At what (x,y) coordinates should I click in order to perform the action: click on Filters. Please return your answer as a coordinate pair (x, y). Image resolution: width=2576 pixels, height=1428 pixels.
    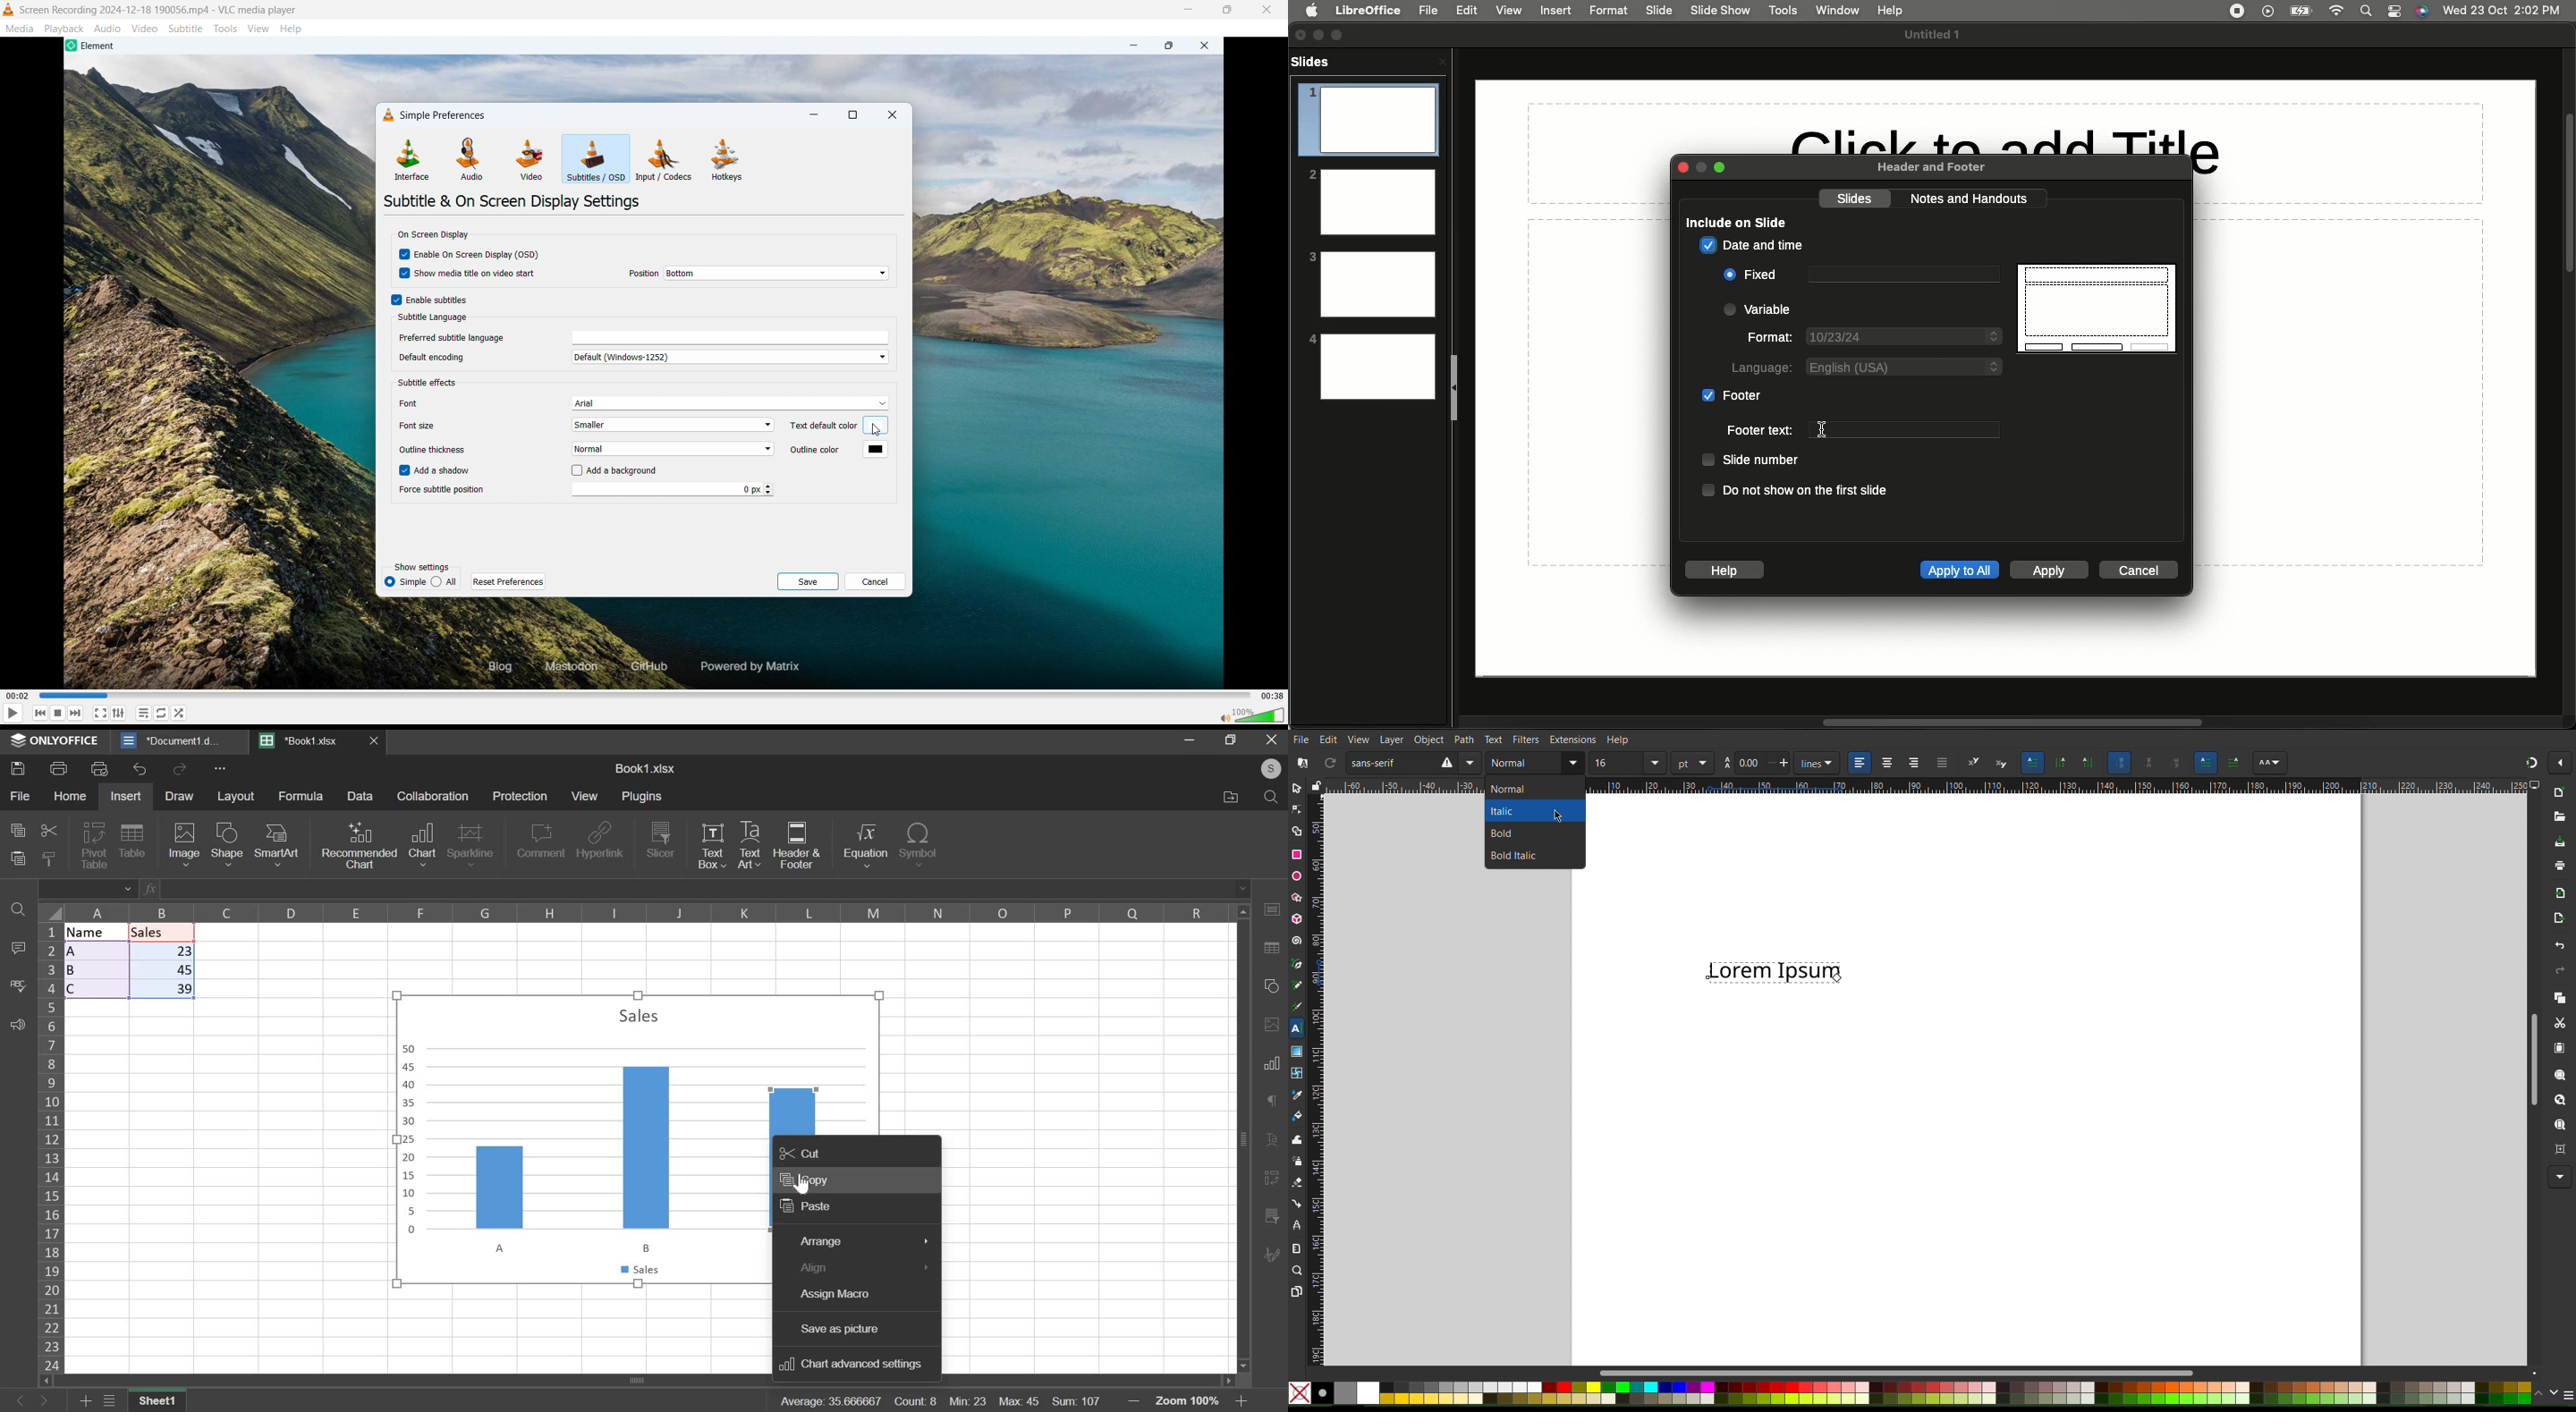
    Looking at the image, I should click on (1528, 738).